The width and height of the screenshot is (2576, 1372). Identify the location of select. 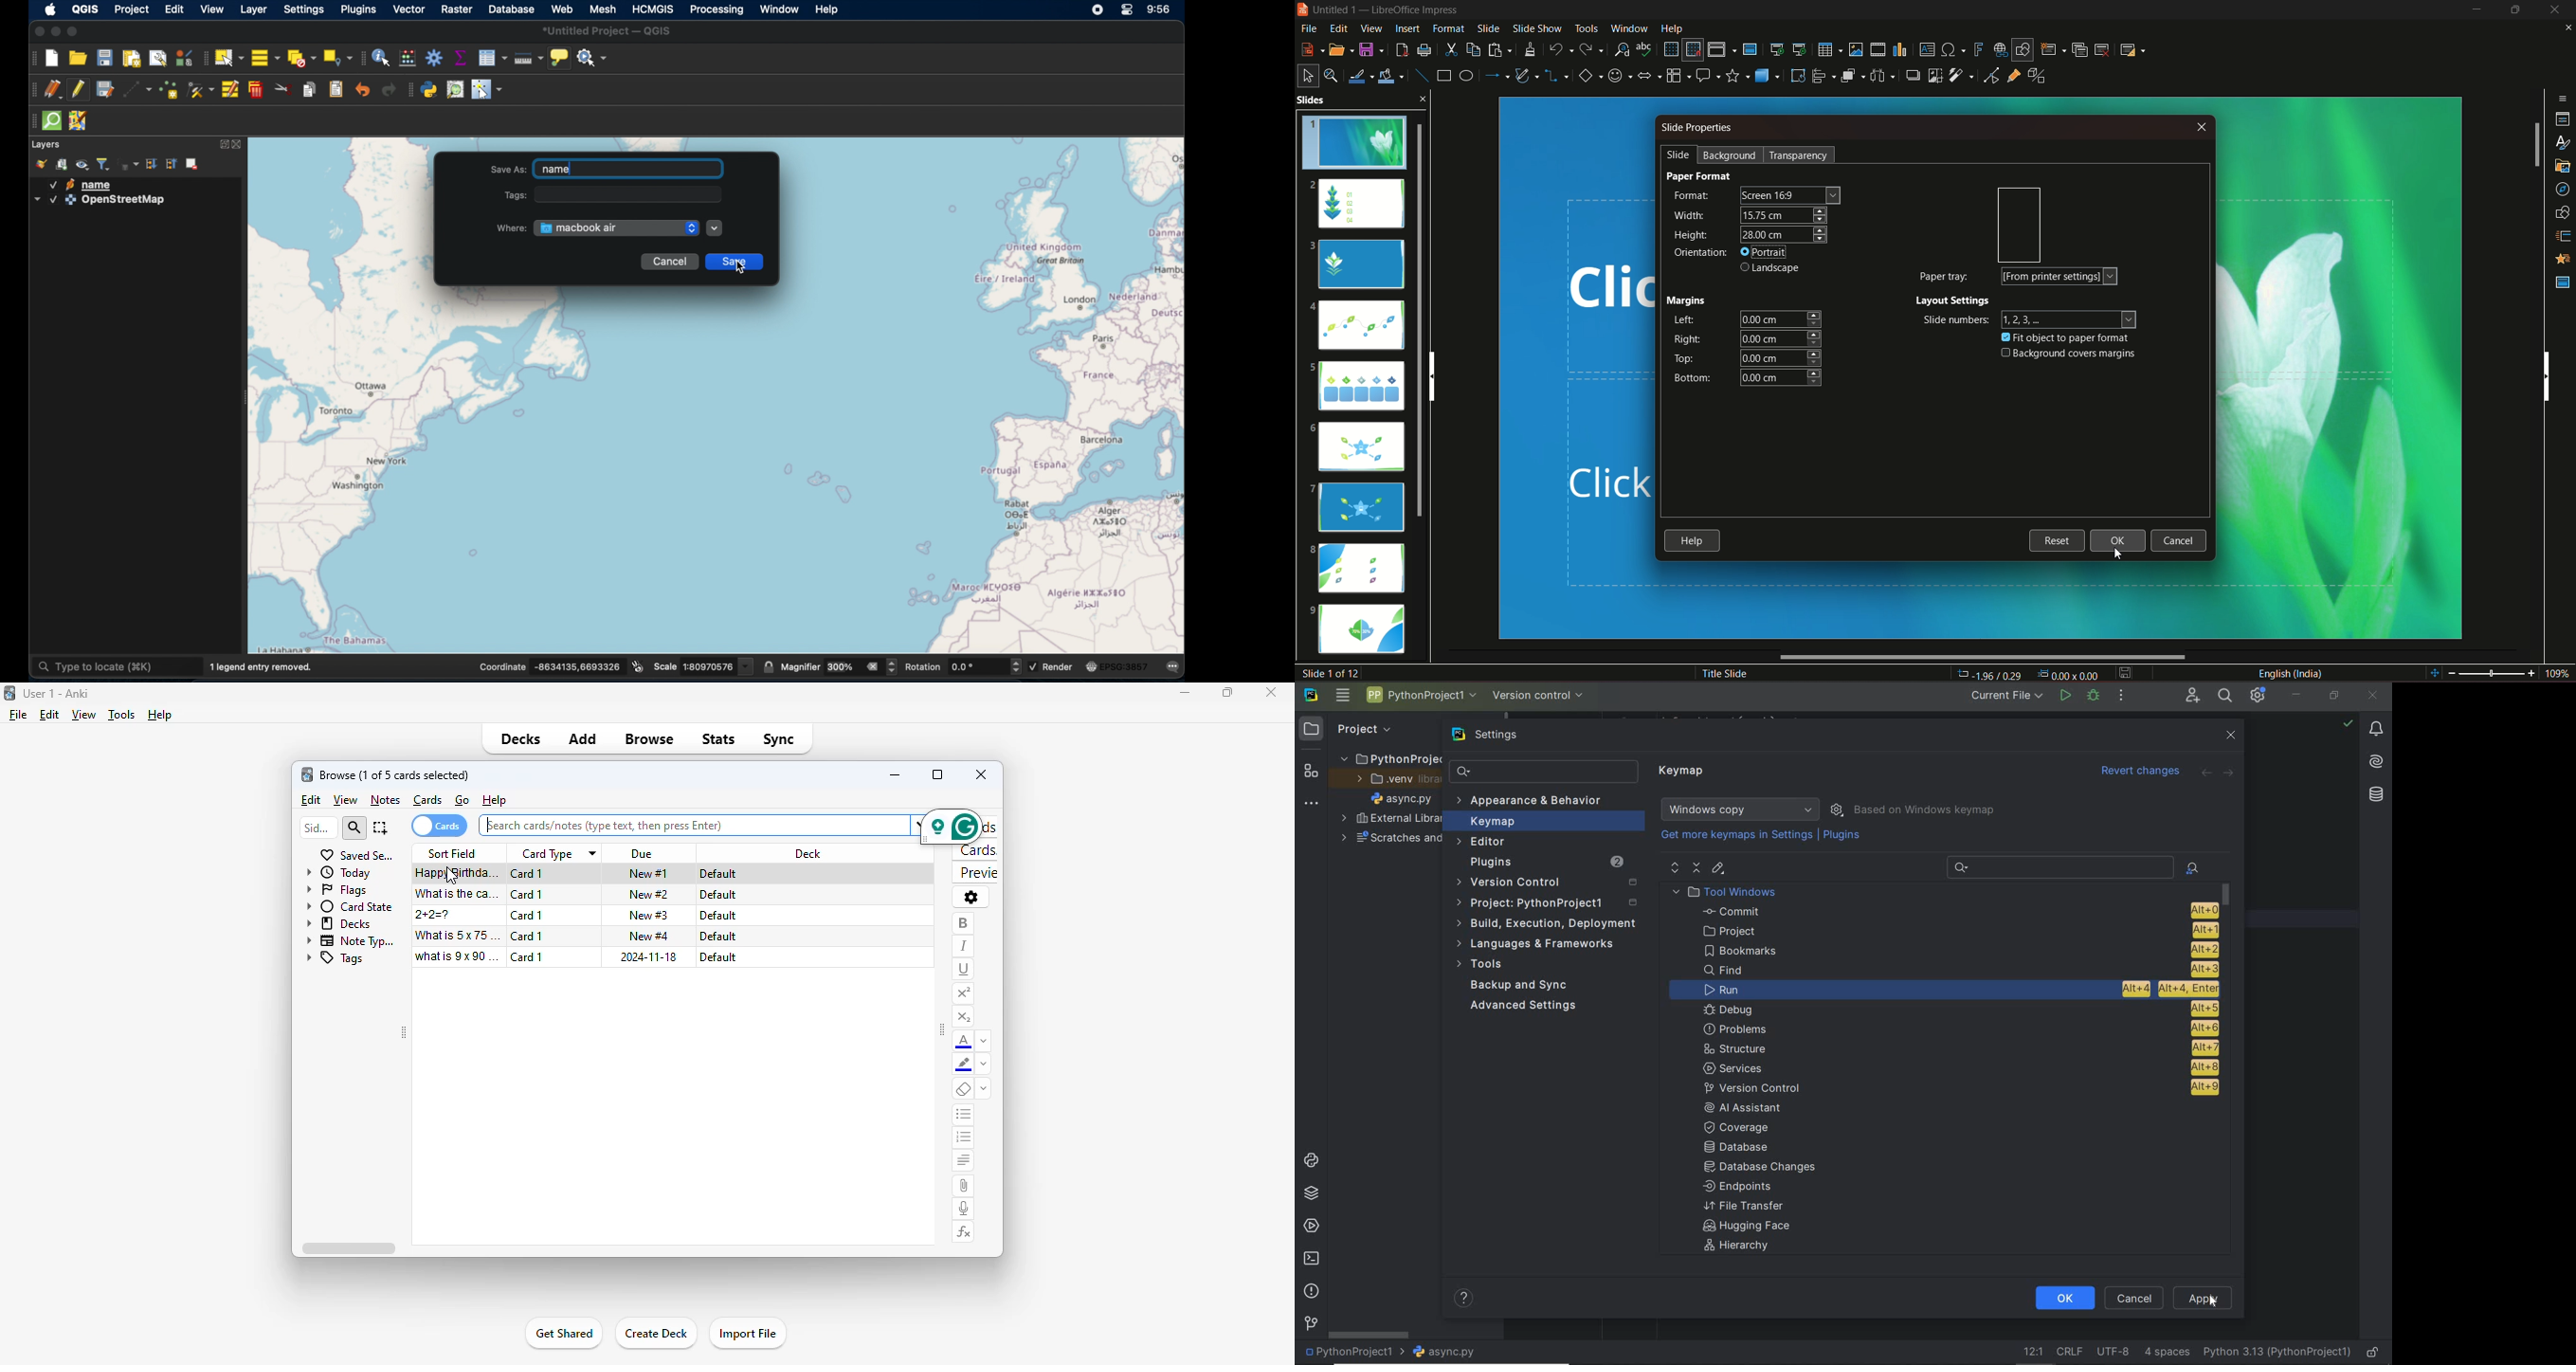
(381, 828).